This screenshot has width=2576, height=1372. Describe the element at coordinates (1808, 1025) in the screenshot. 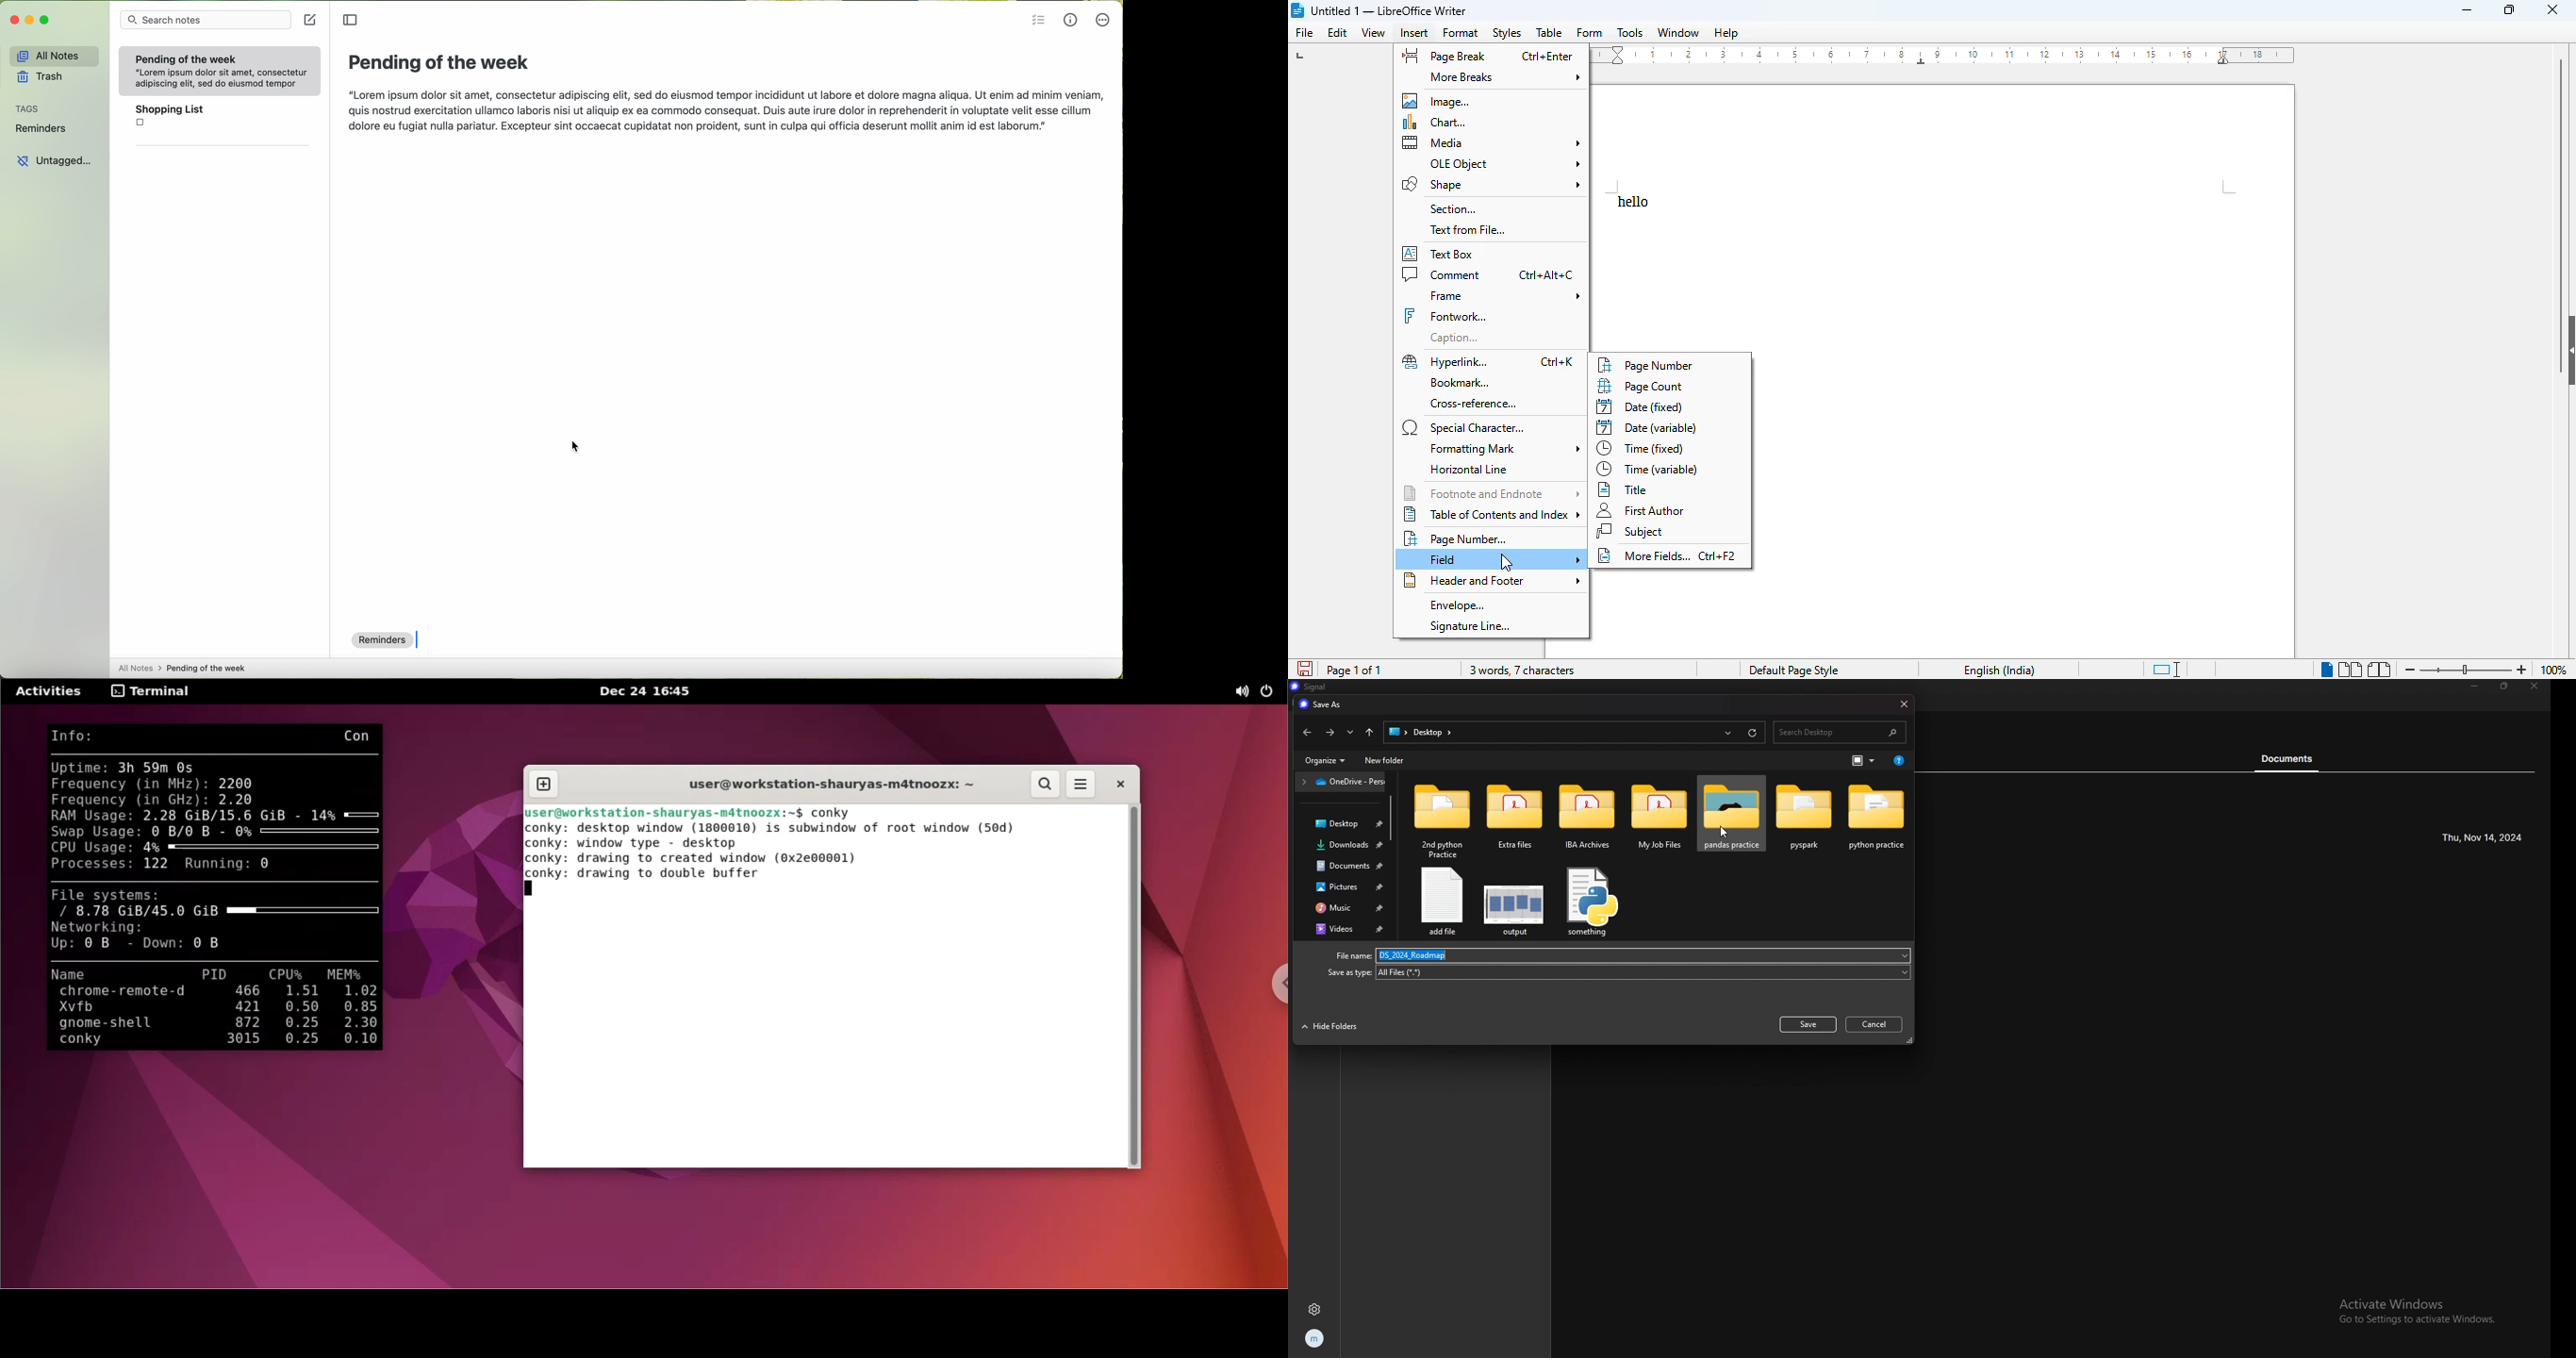

I see `save` at that location.